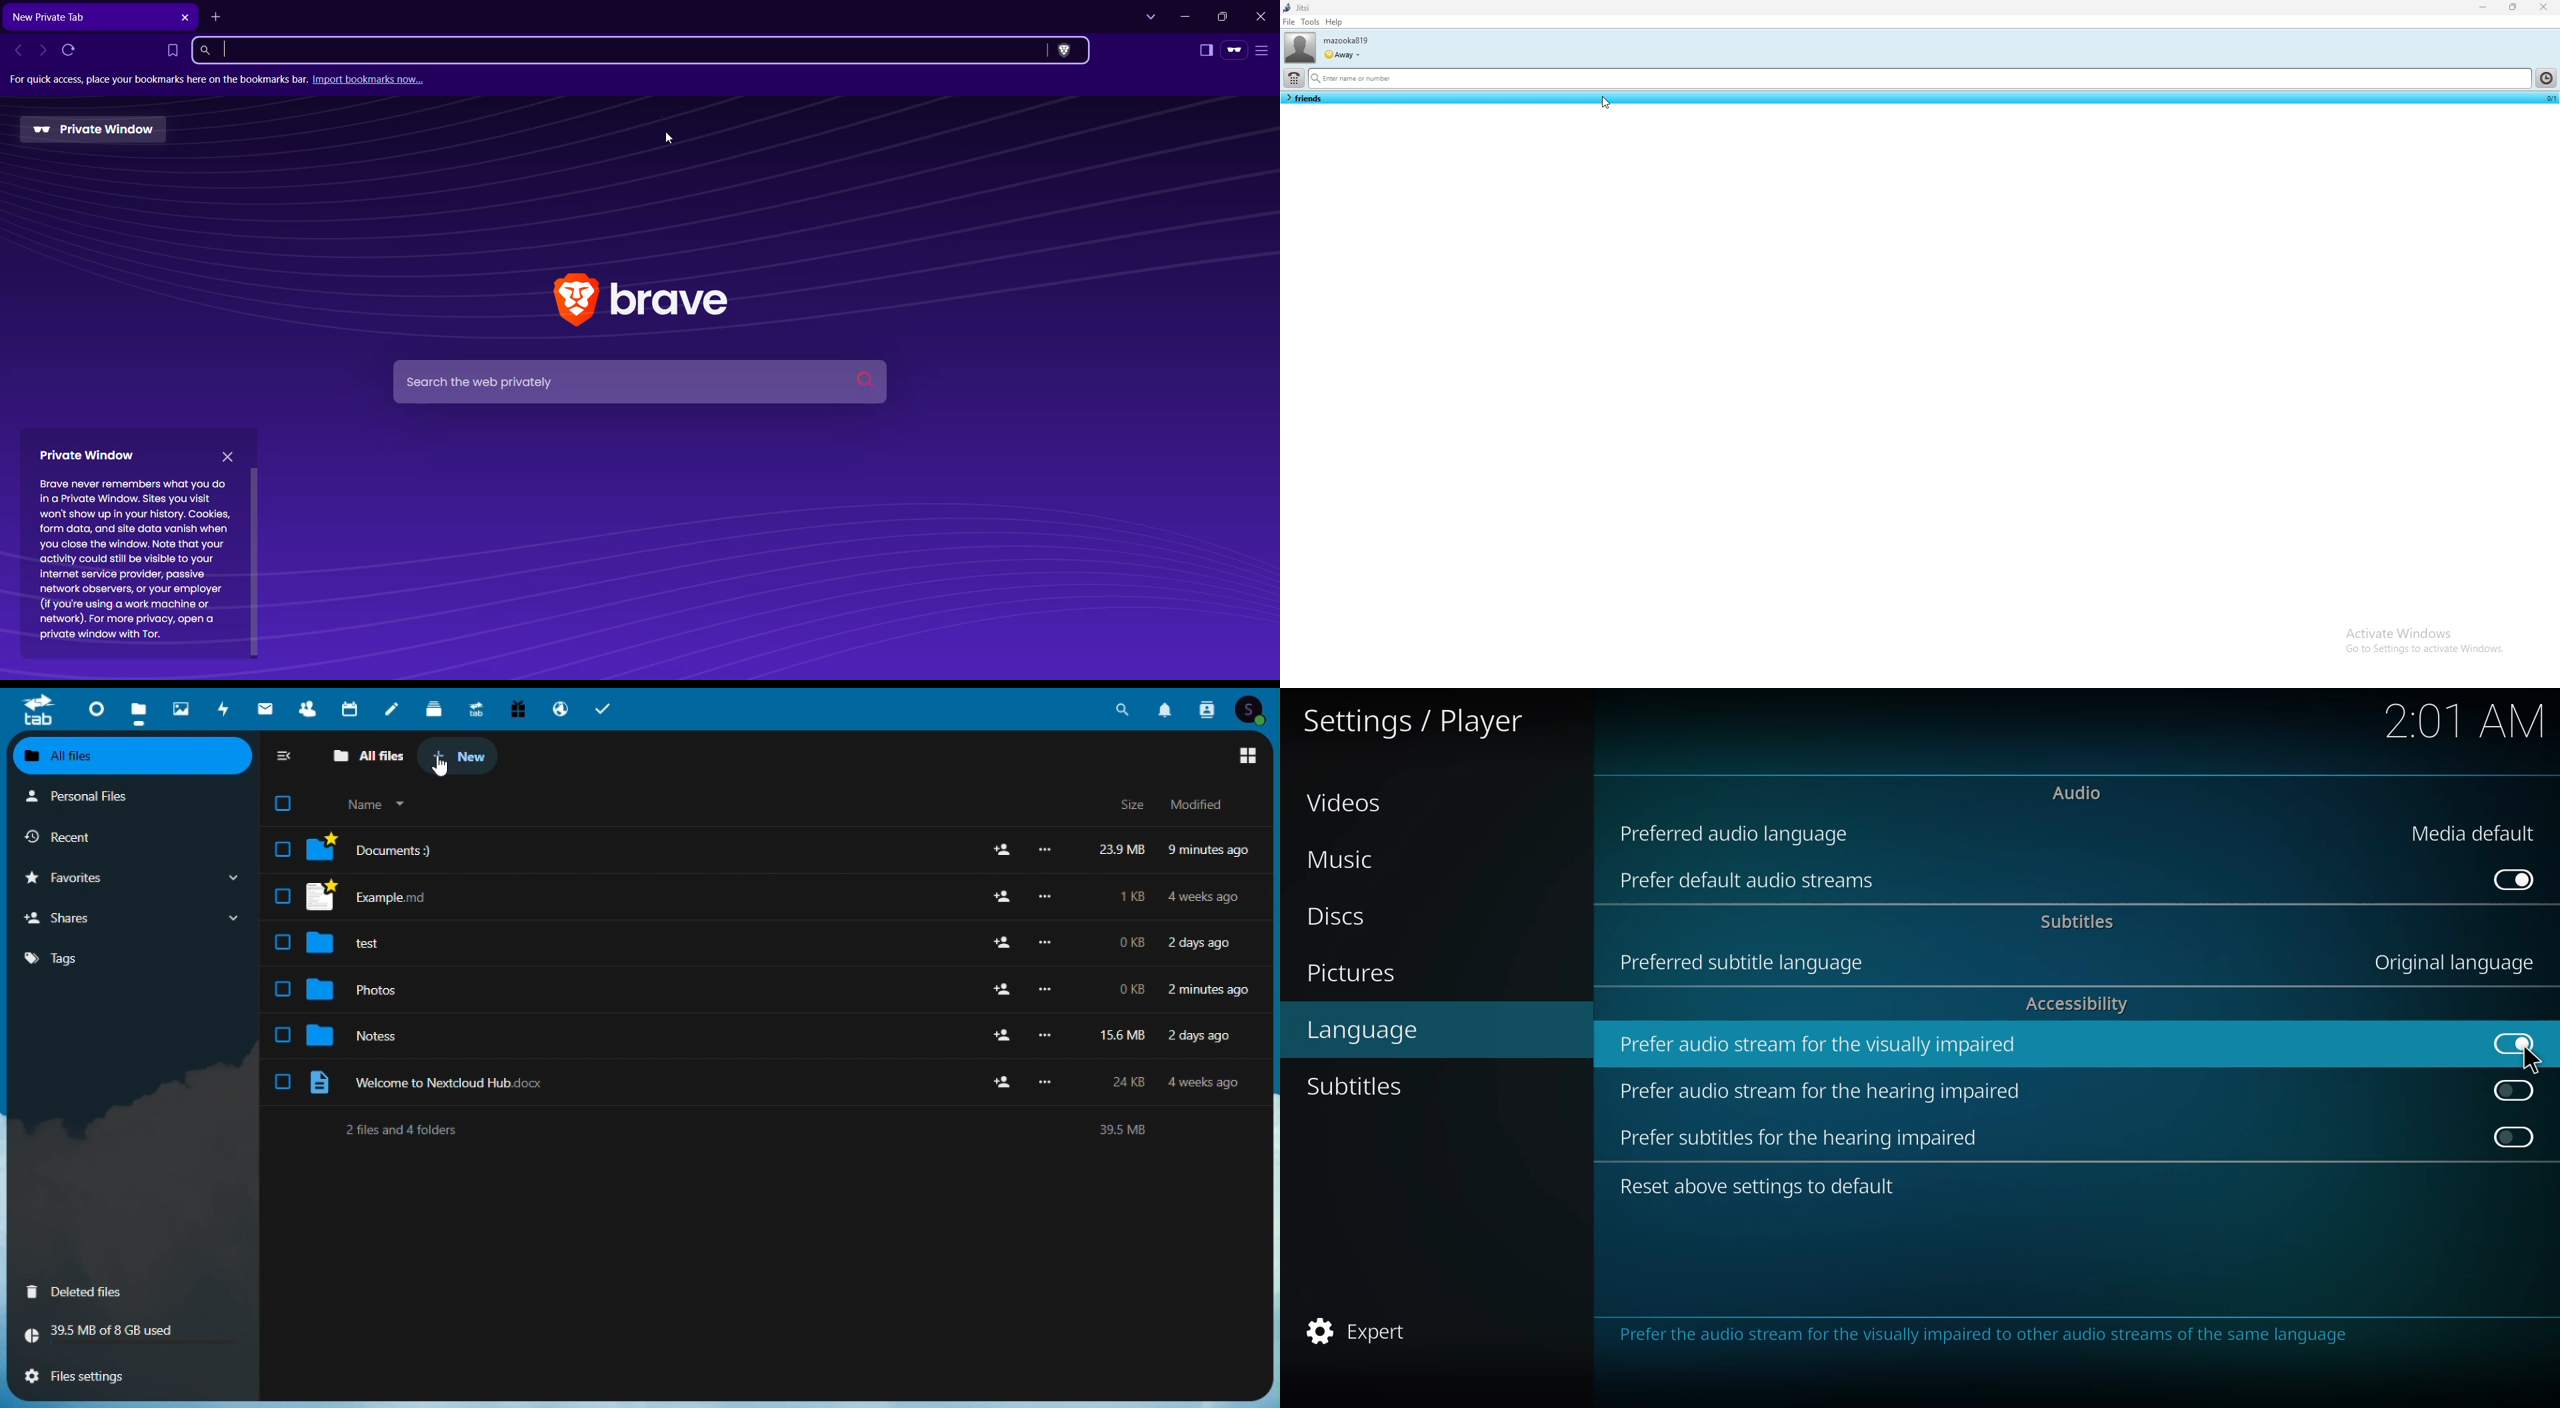 The image size is (2576, 1428). What do you see at coordinates (1918, 79) in the screenshot?
I see `search bar` at bounding box center [1918, 79].